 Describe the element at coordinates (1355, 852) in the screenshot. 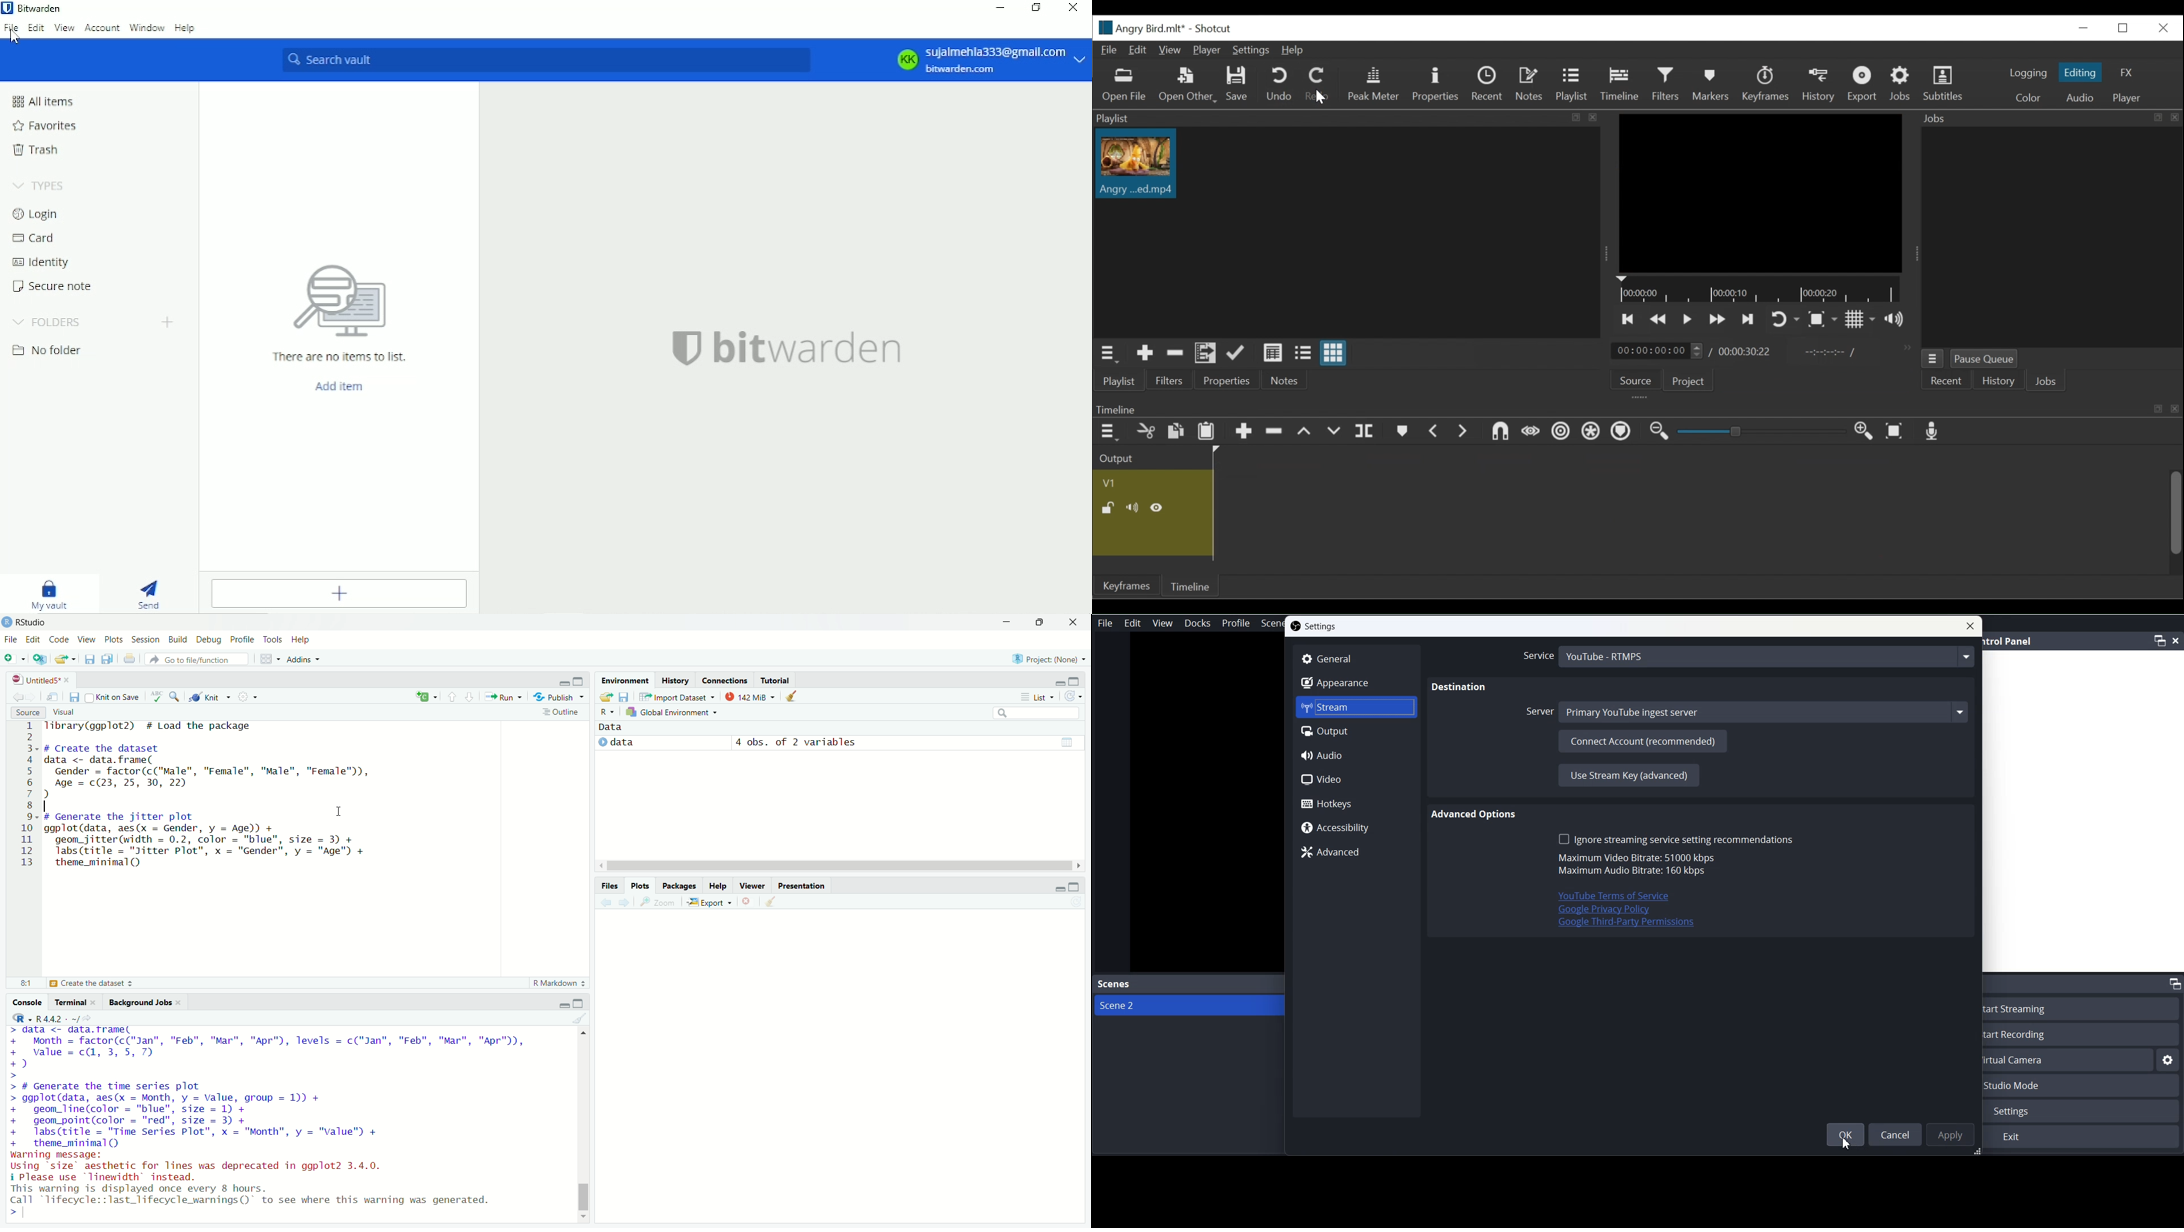

I see `Advanced` at that location.